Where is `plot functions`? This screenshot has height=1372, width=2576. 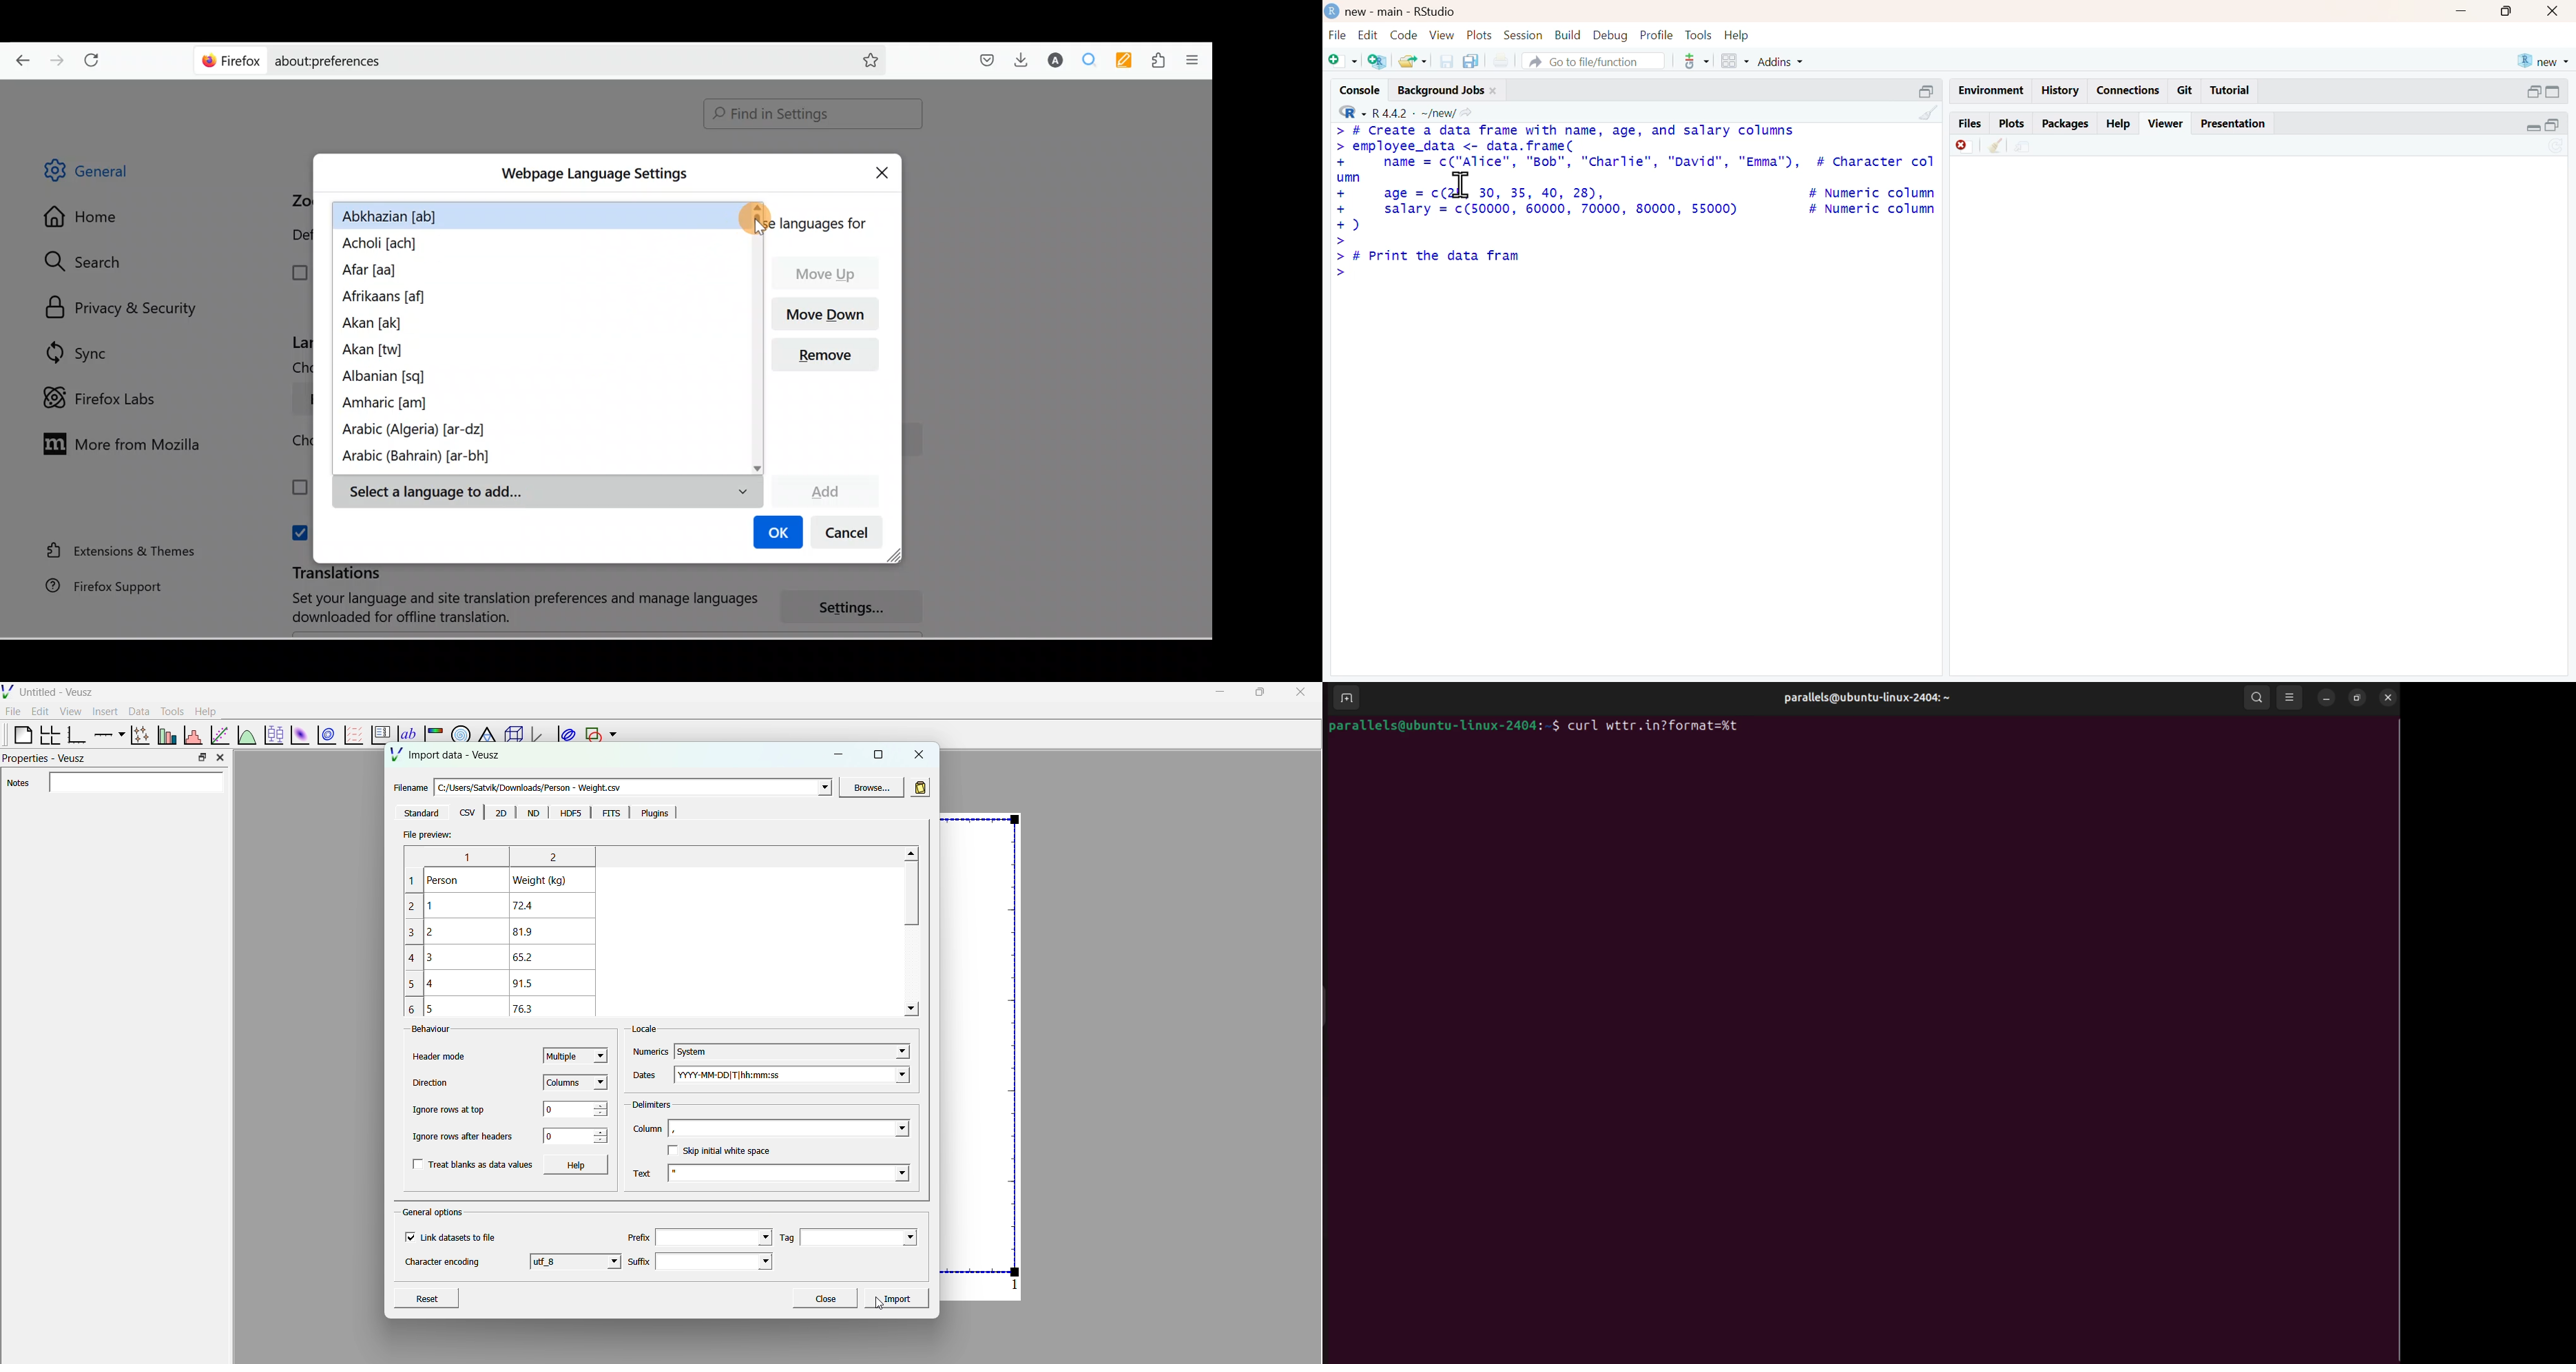
plot functions is located at coordinates (246, 734).